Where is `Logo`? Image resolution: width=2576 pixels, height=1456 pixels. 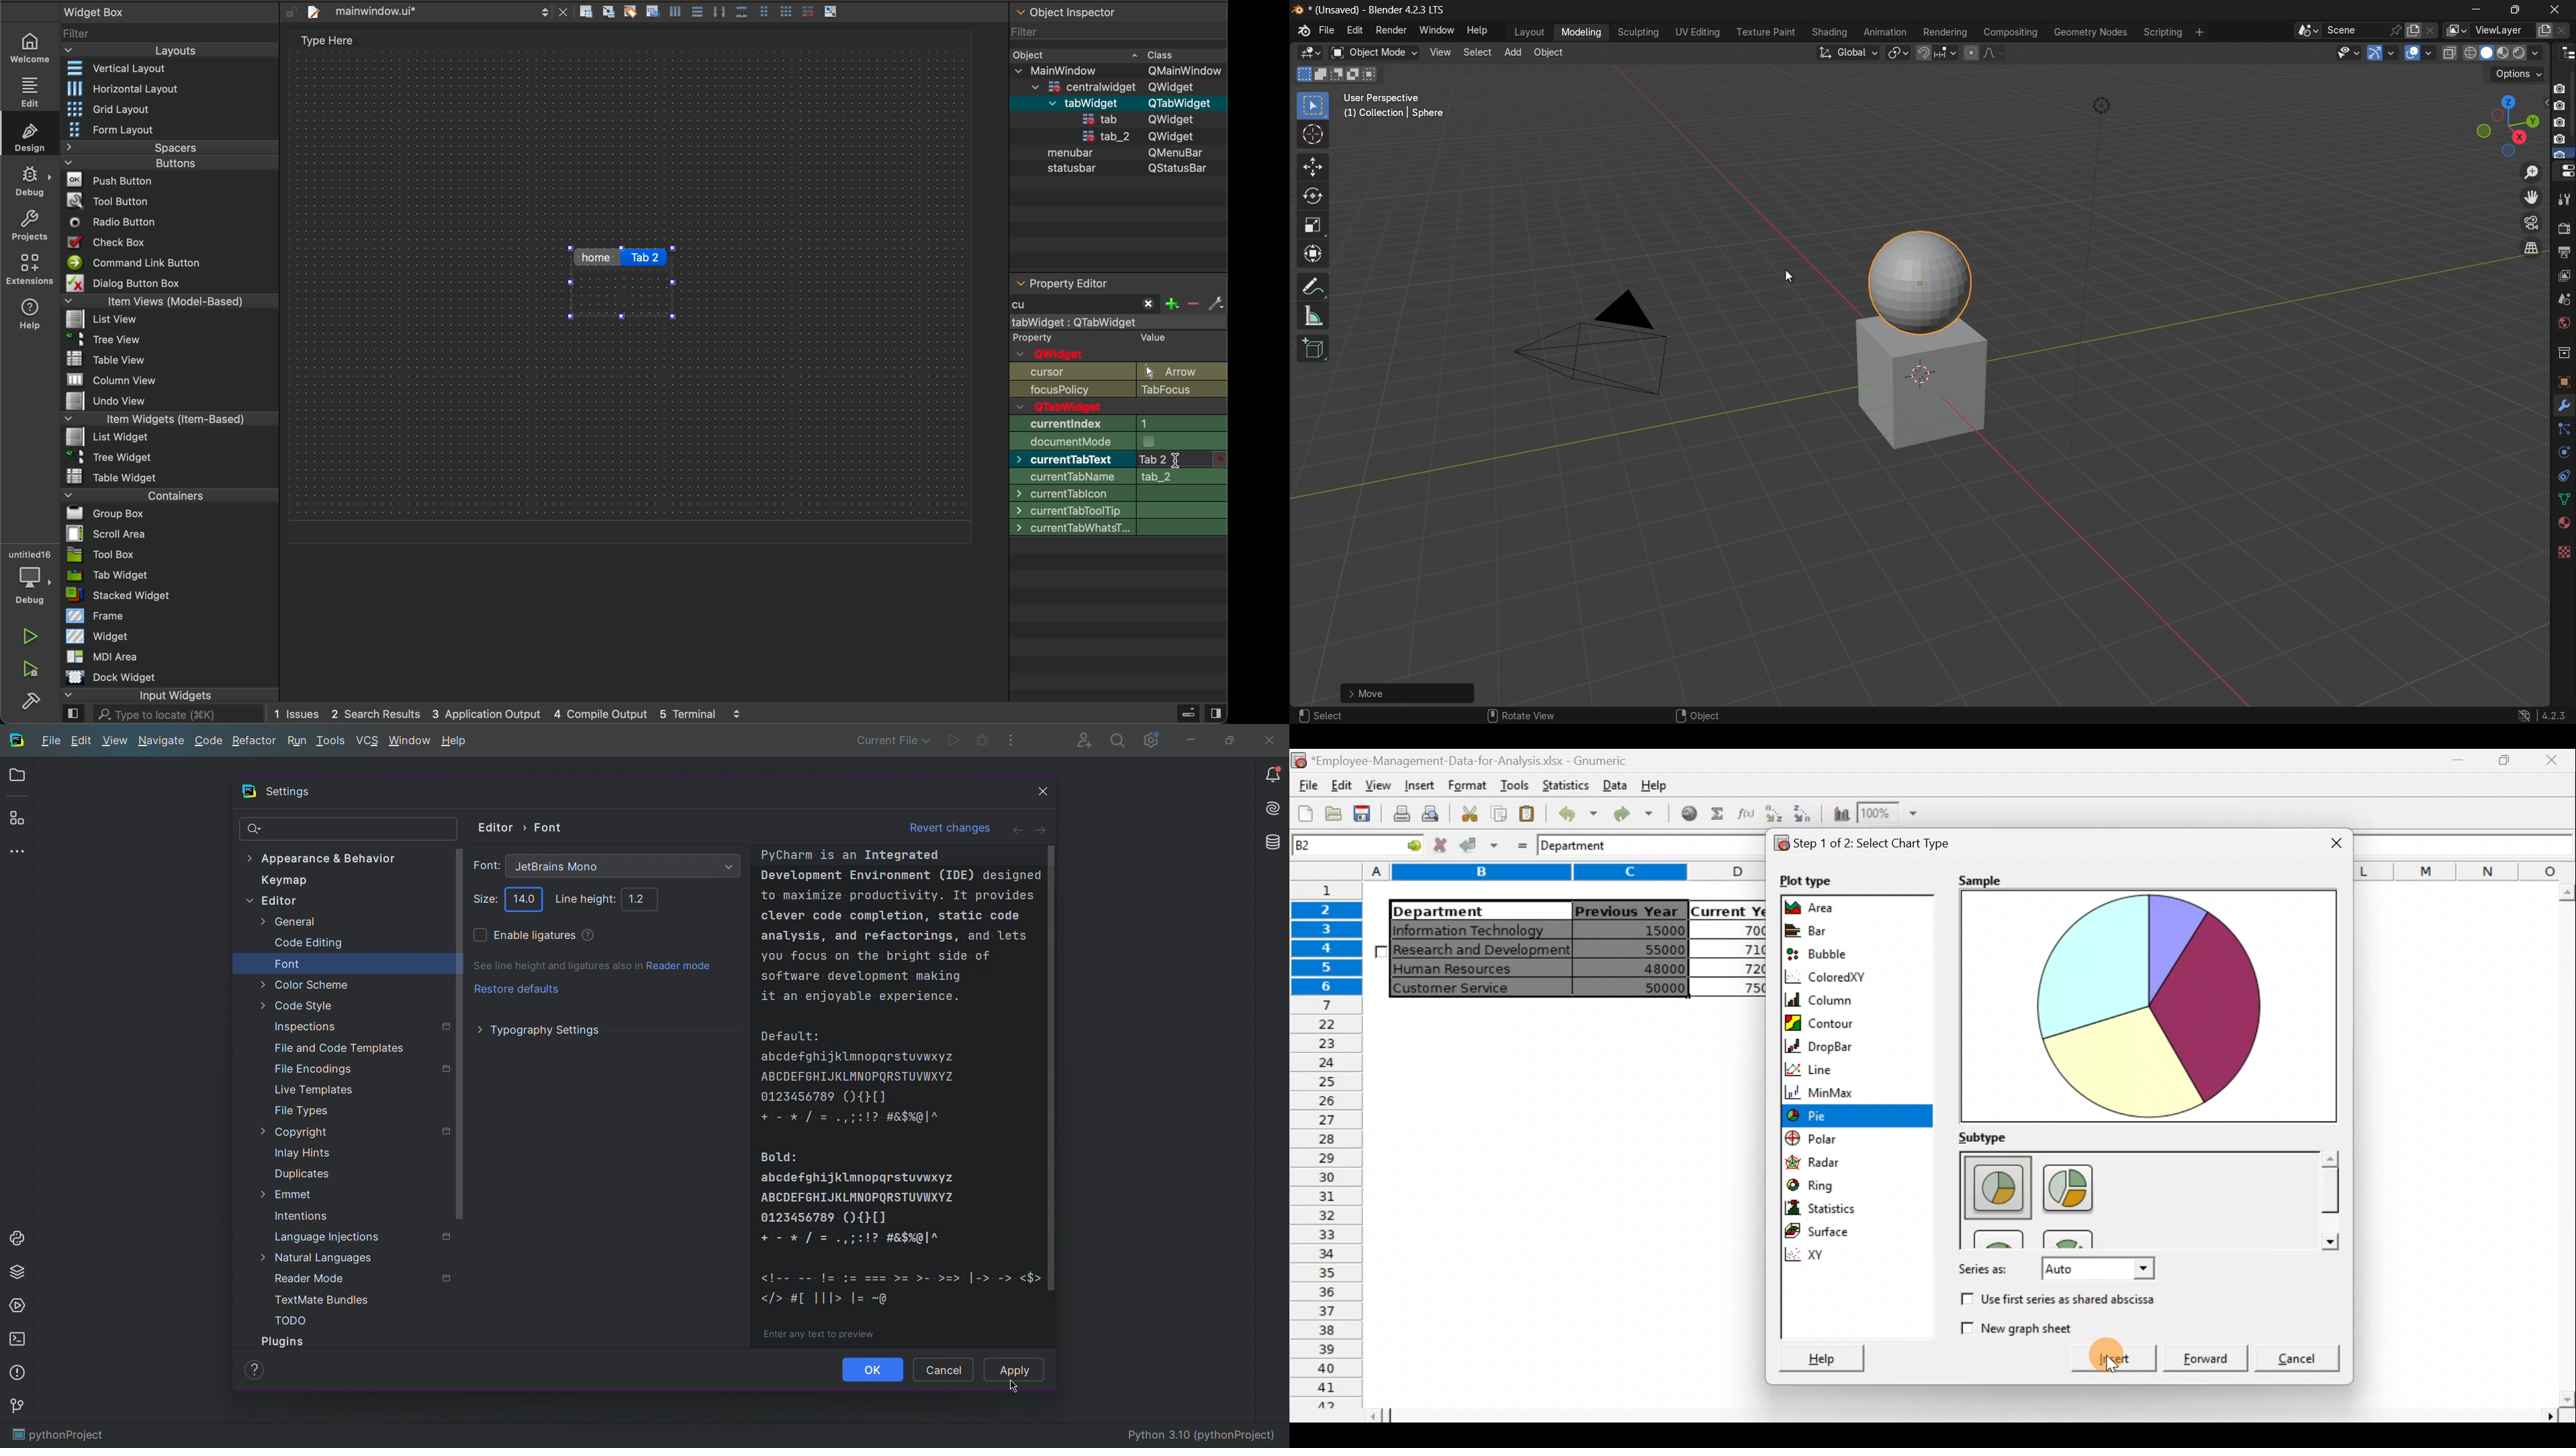
Logo is located at coordinates (15, 741).